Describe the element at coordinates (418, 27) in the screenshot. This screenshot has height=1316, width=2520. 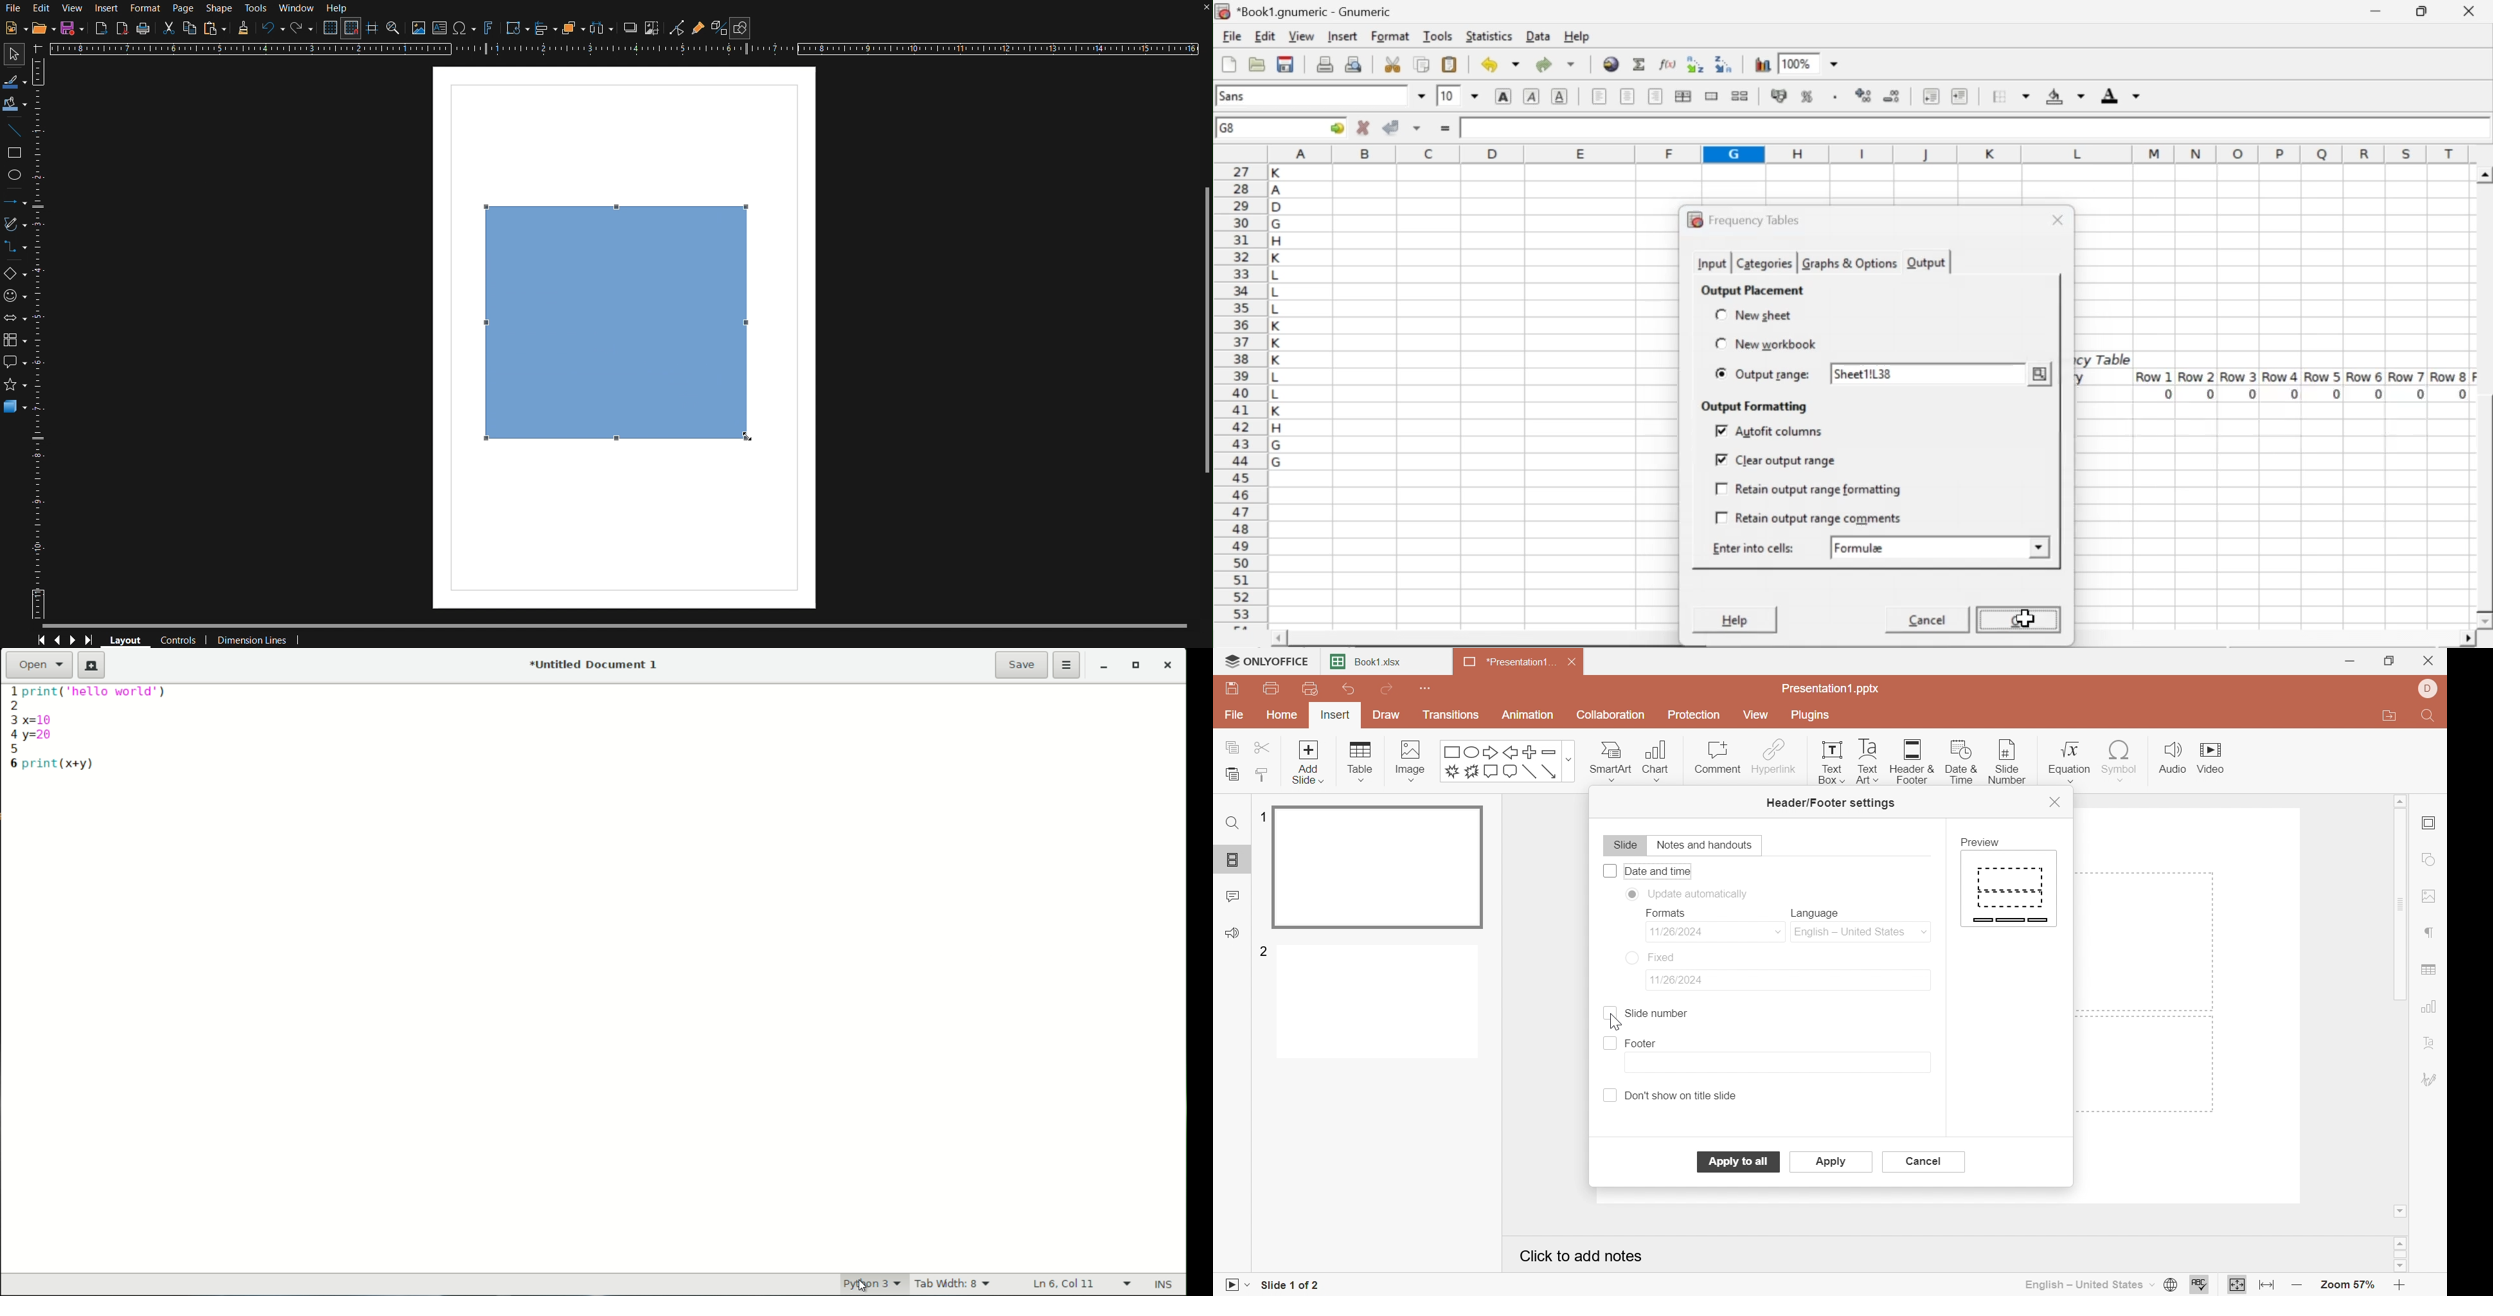
I see `Insert Image` at that location.